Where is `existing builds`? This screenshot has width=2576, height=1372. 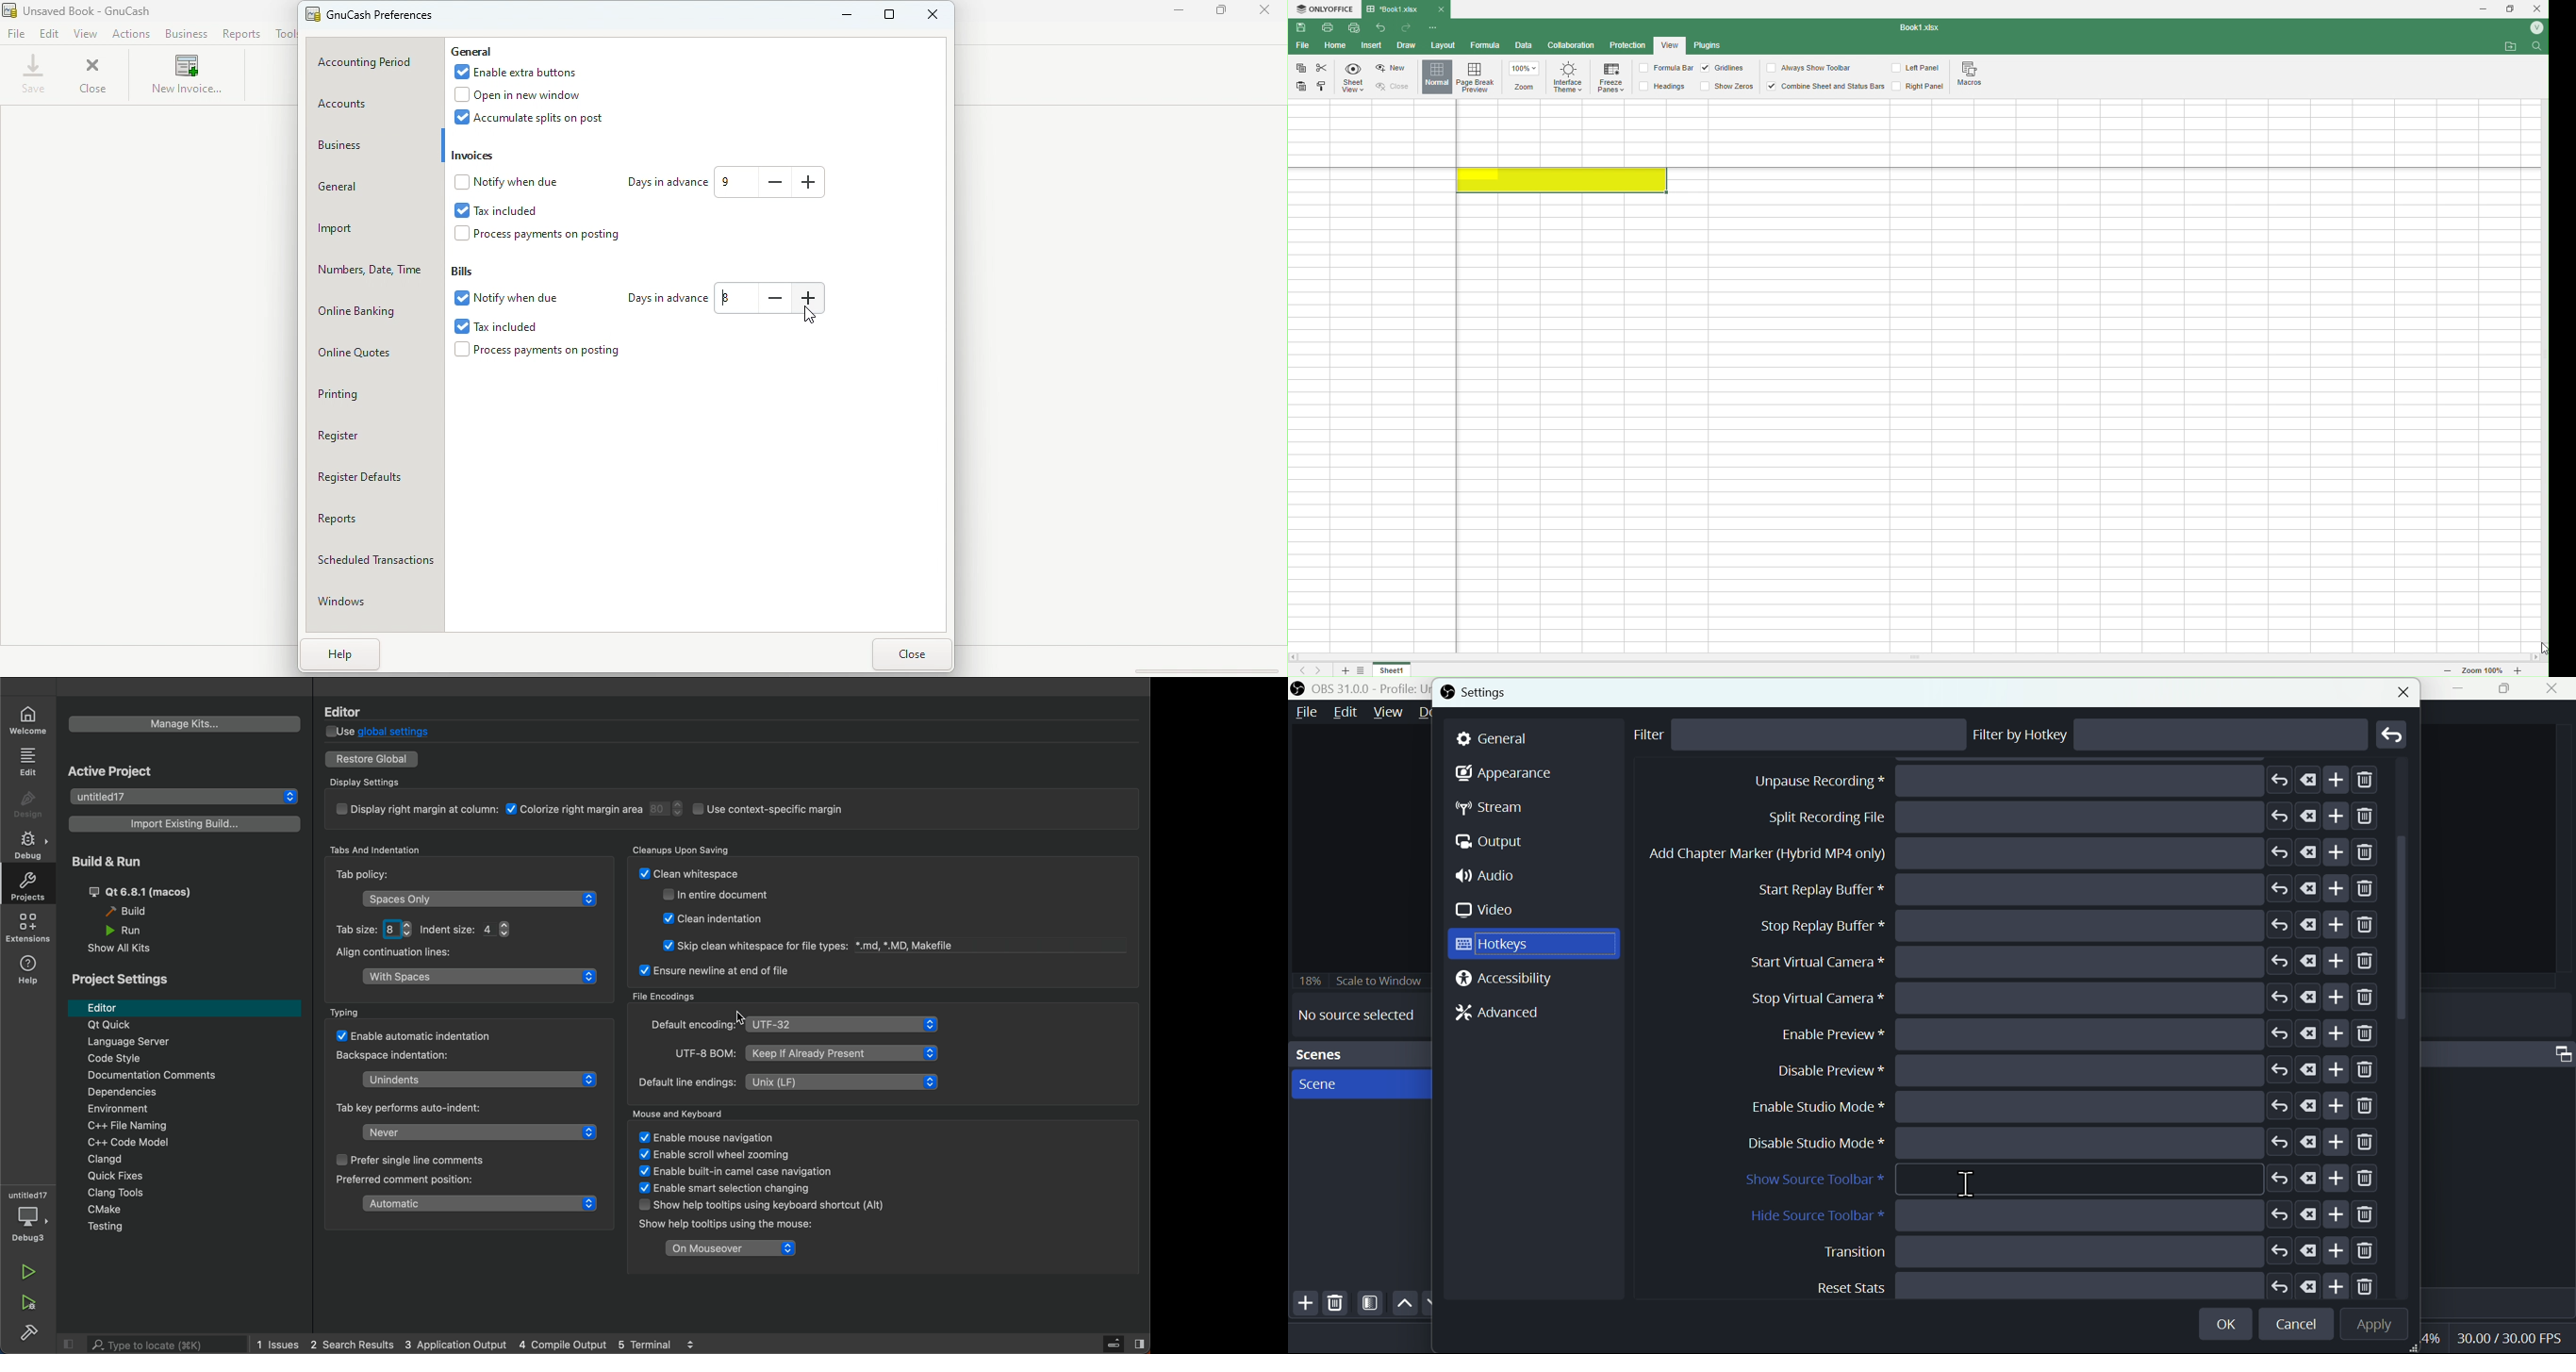 existing builds is located at coordinates (181, 823).